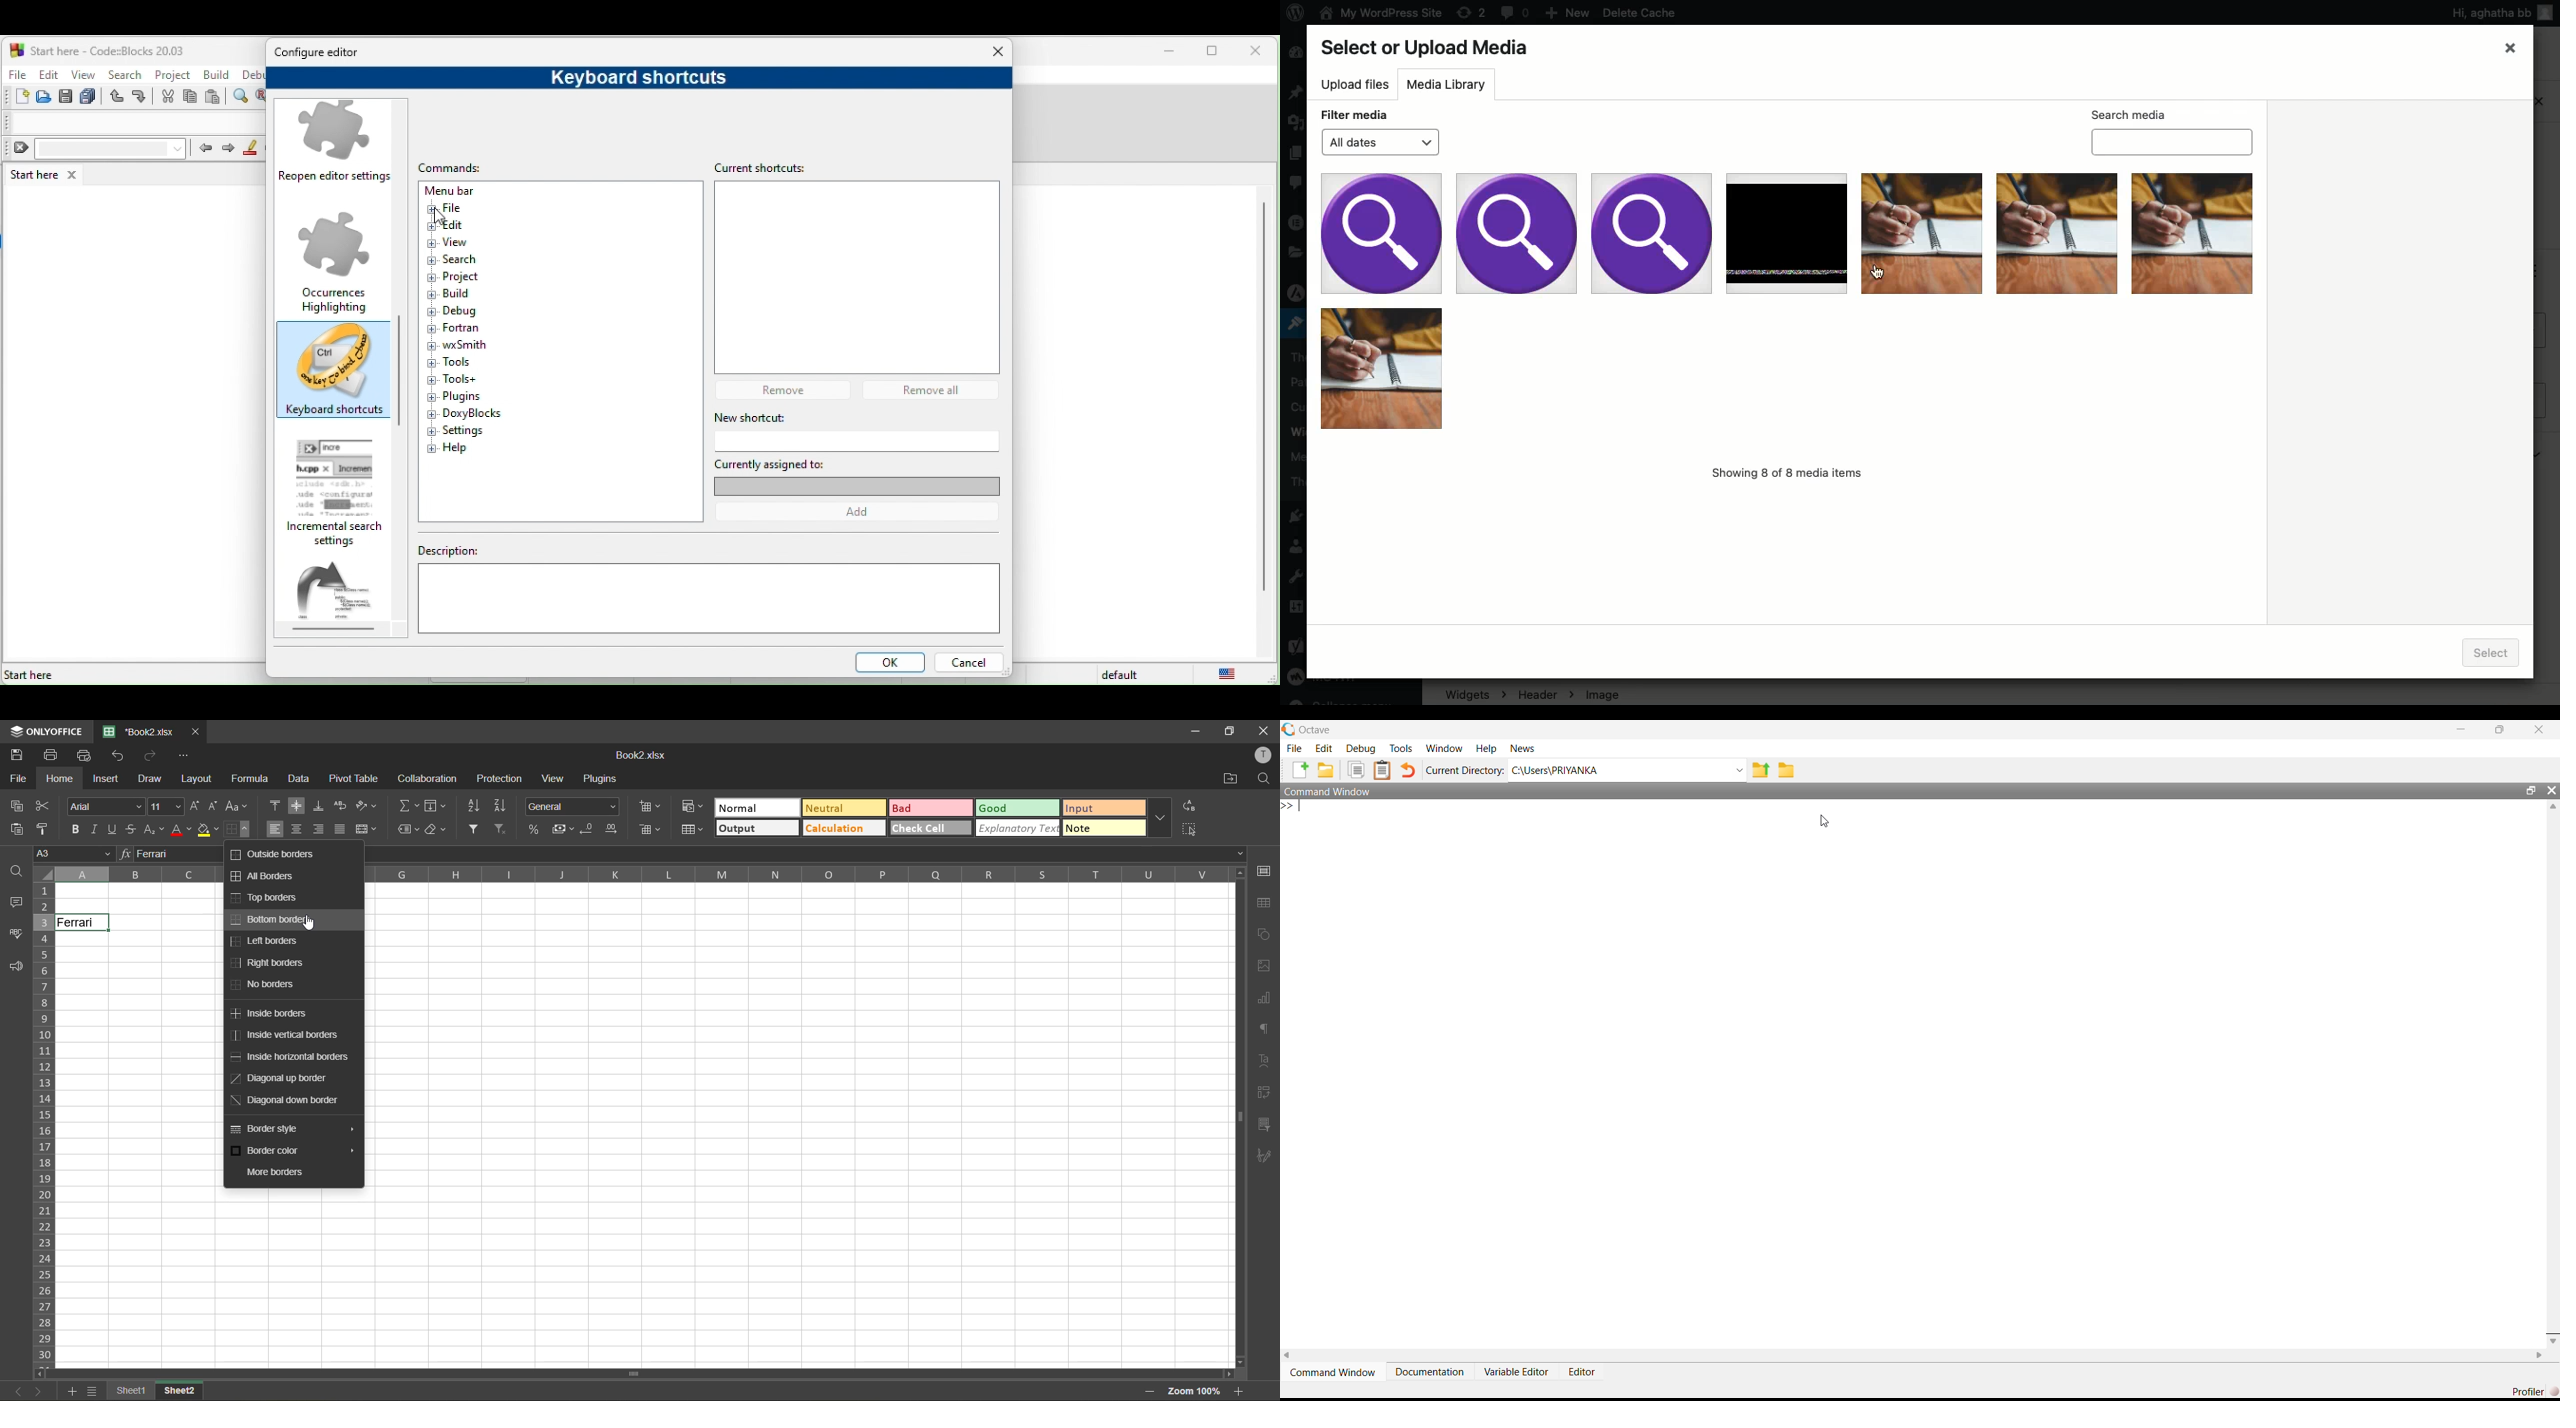 This screenshot has height=1428, width=2576. Describe the element at coordinates (289, 1059) in the screenshot. I see `inside horizontal borders` at that location.